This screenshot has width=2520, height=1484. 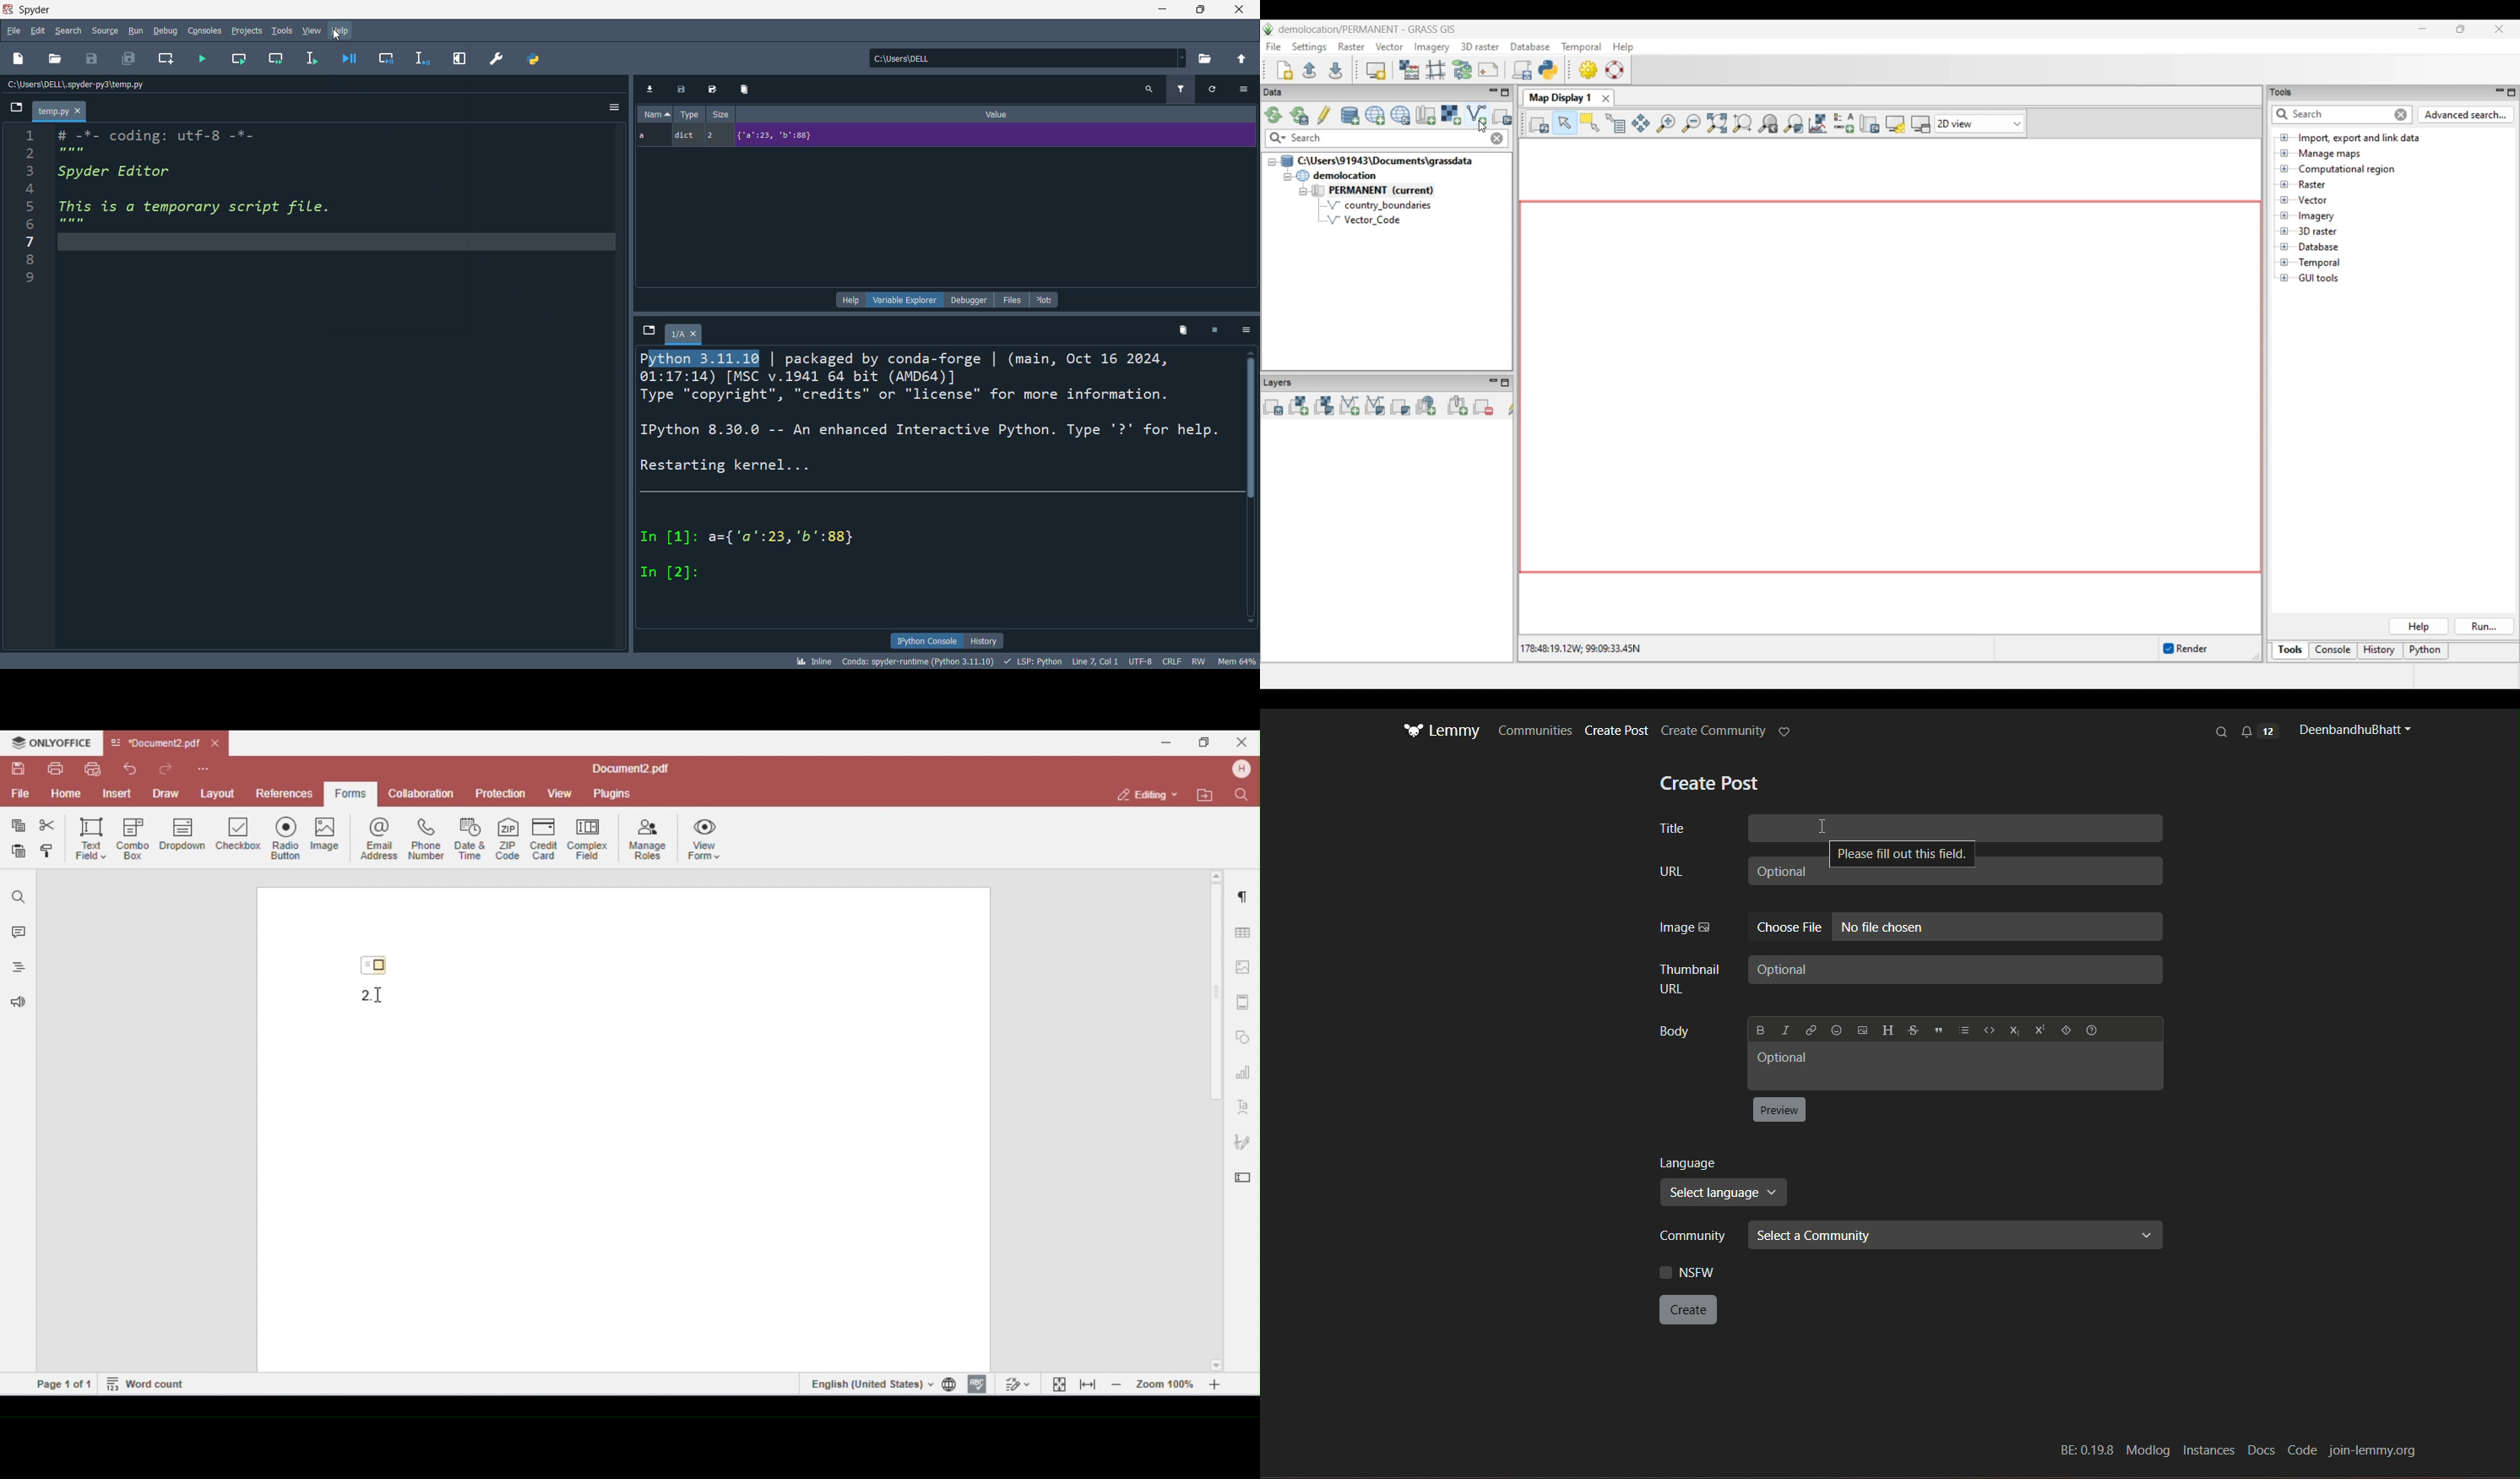 I want to click on files, so click(x=1014, y=299).